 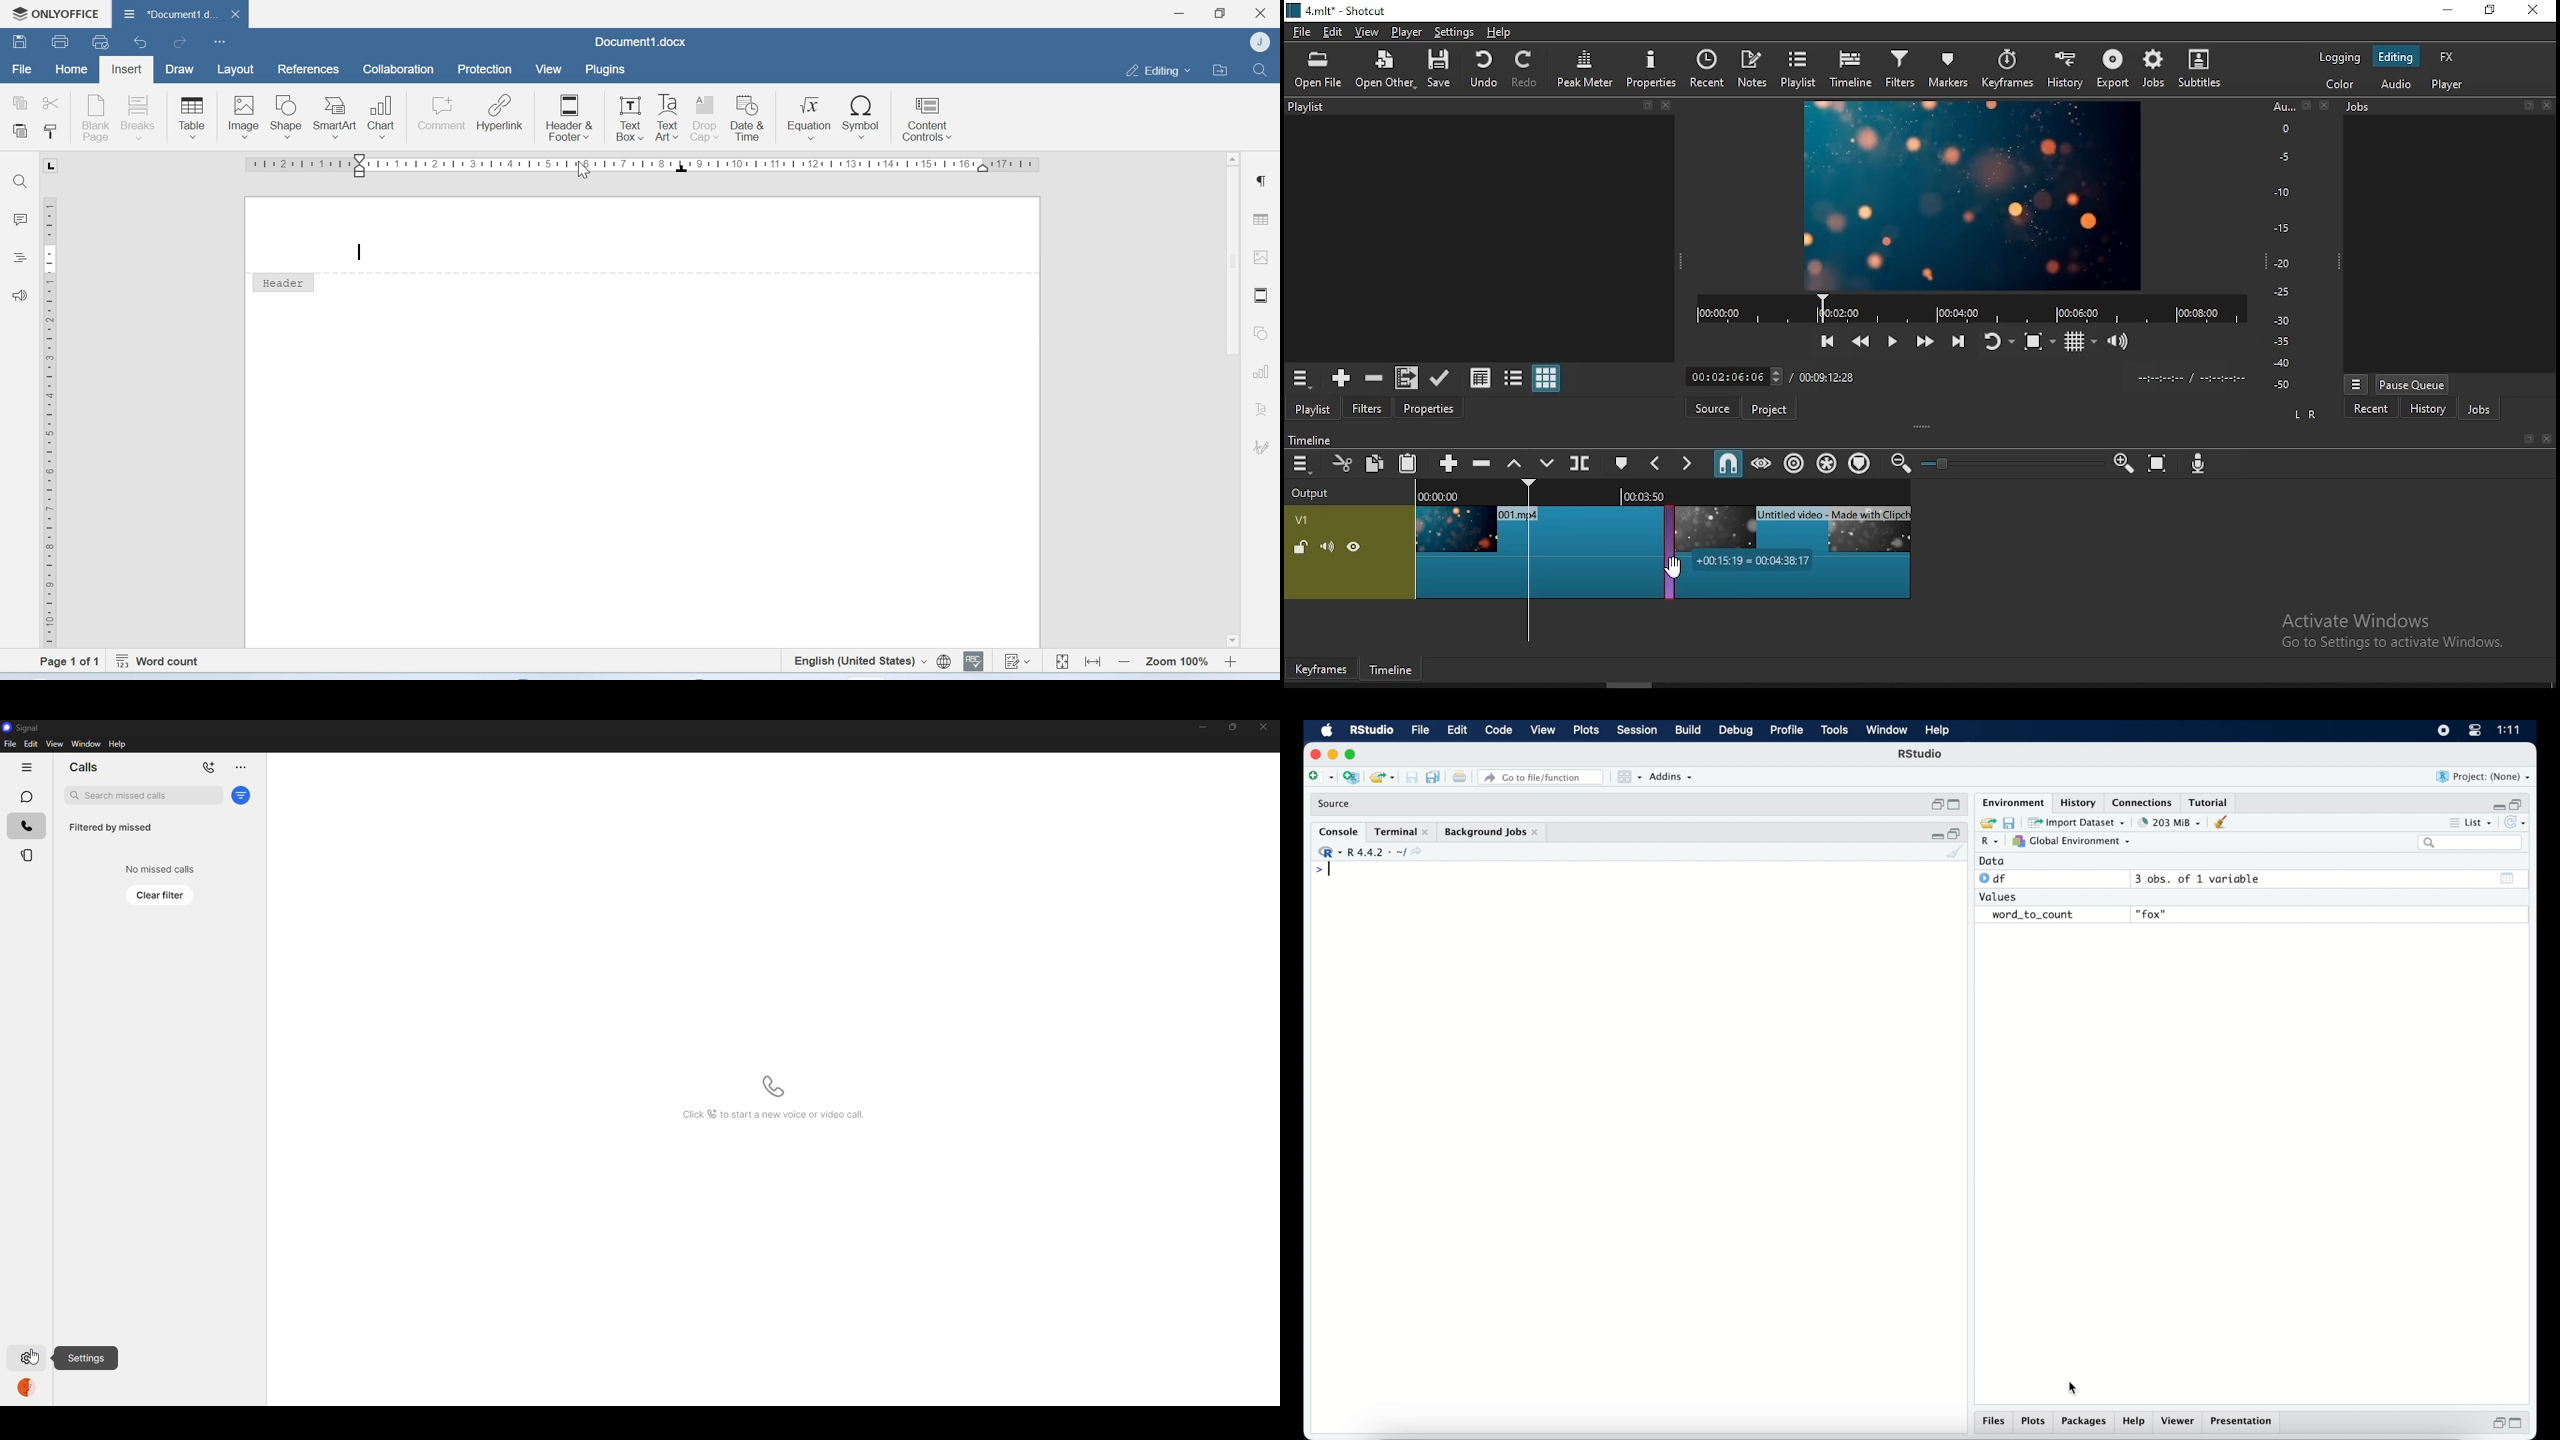 What do you see at coordinates (2452, 107) in the screenshot?
I see `jobs` at bounding box center [2452, 107].